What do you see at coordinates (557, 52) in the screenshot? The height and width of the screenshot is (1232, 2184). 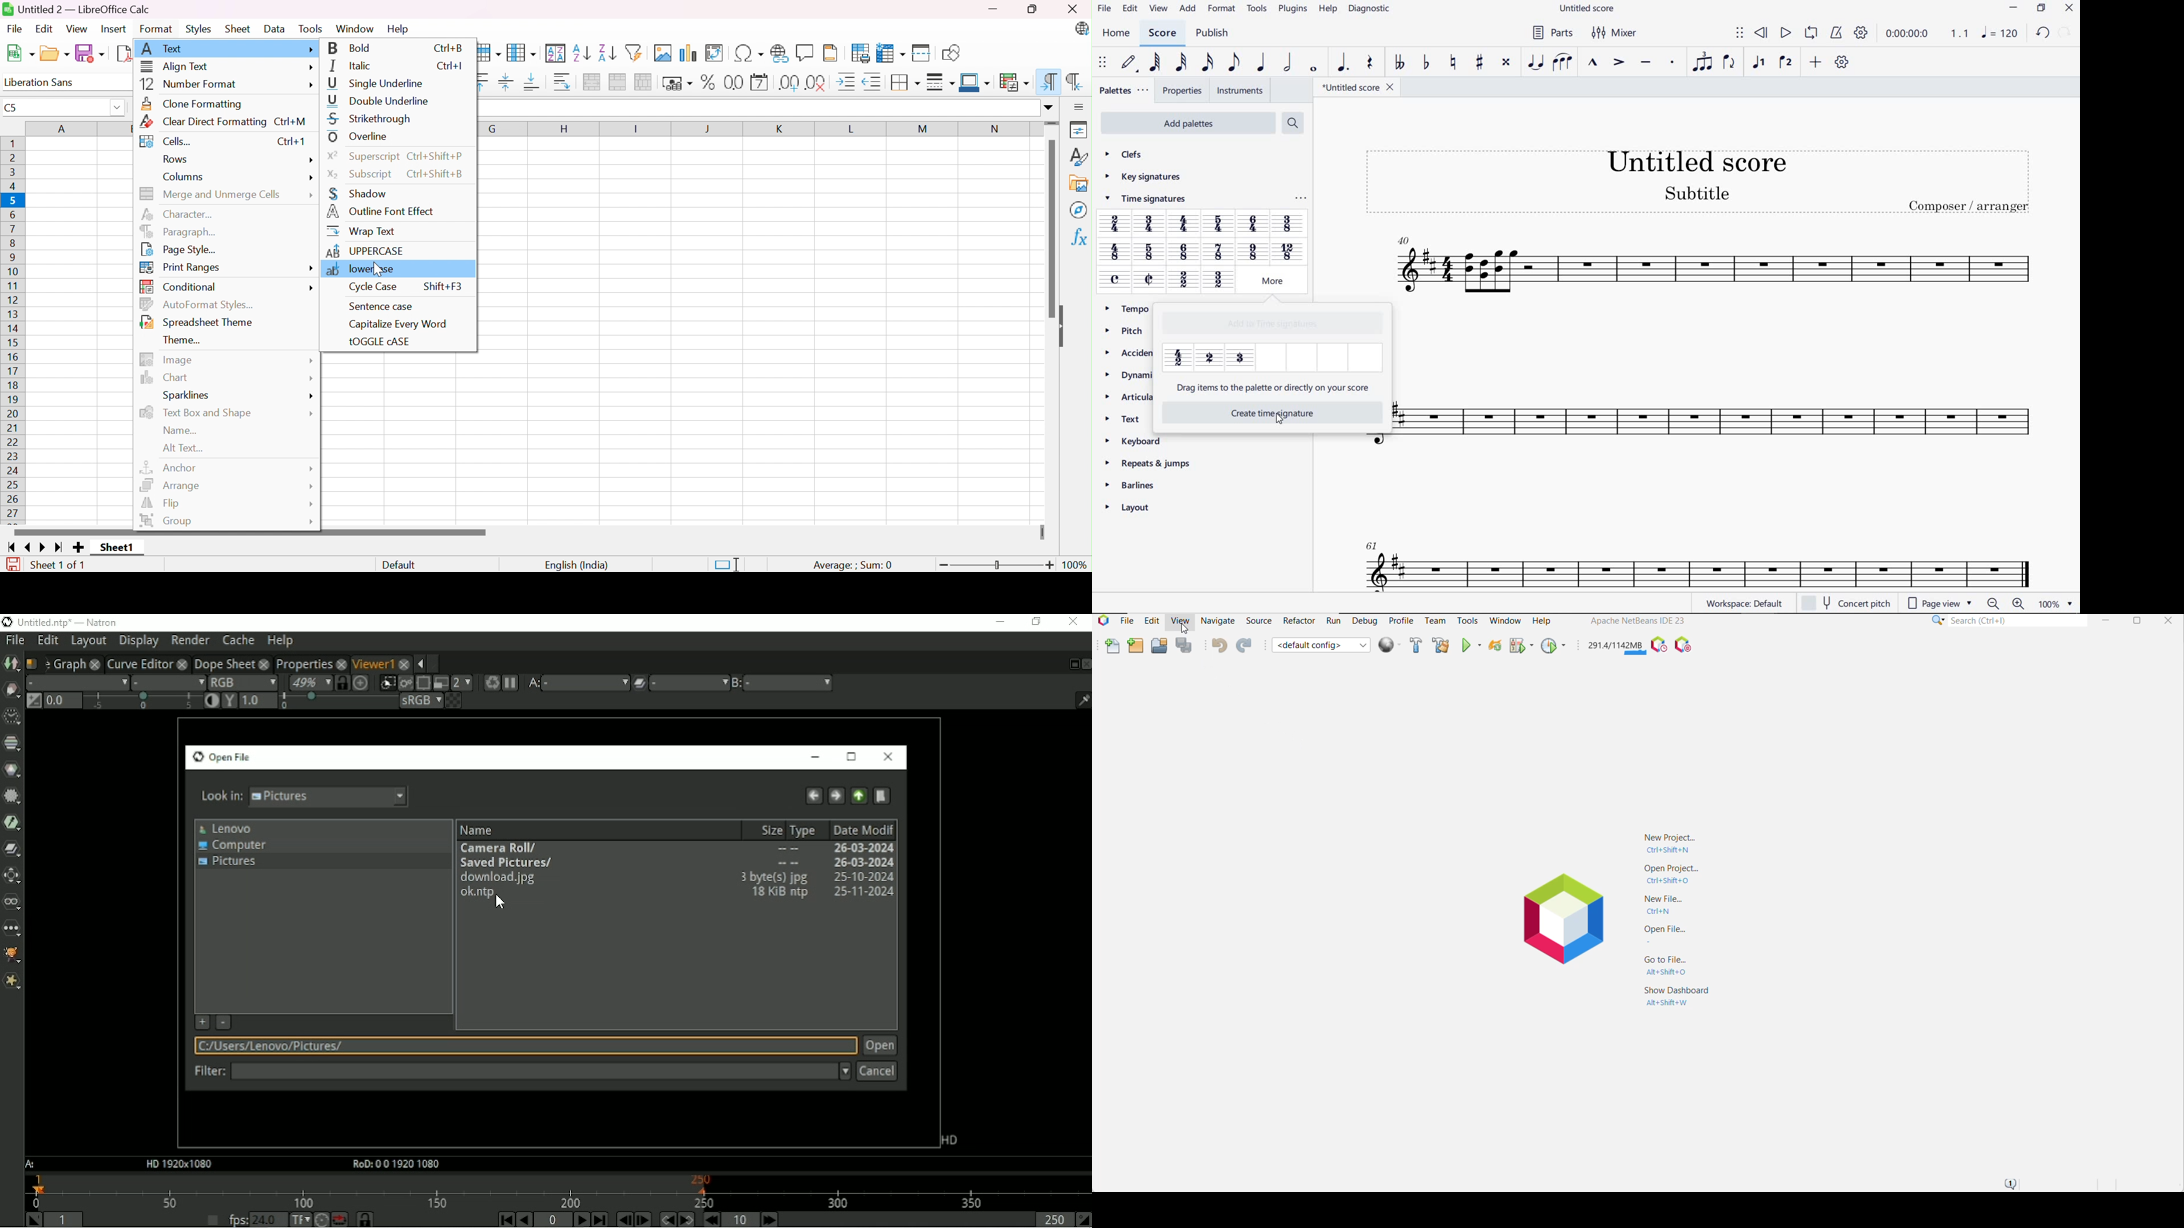 I see `Sort` at bounding box center [557, 52].